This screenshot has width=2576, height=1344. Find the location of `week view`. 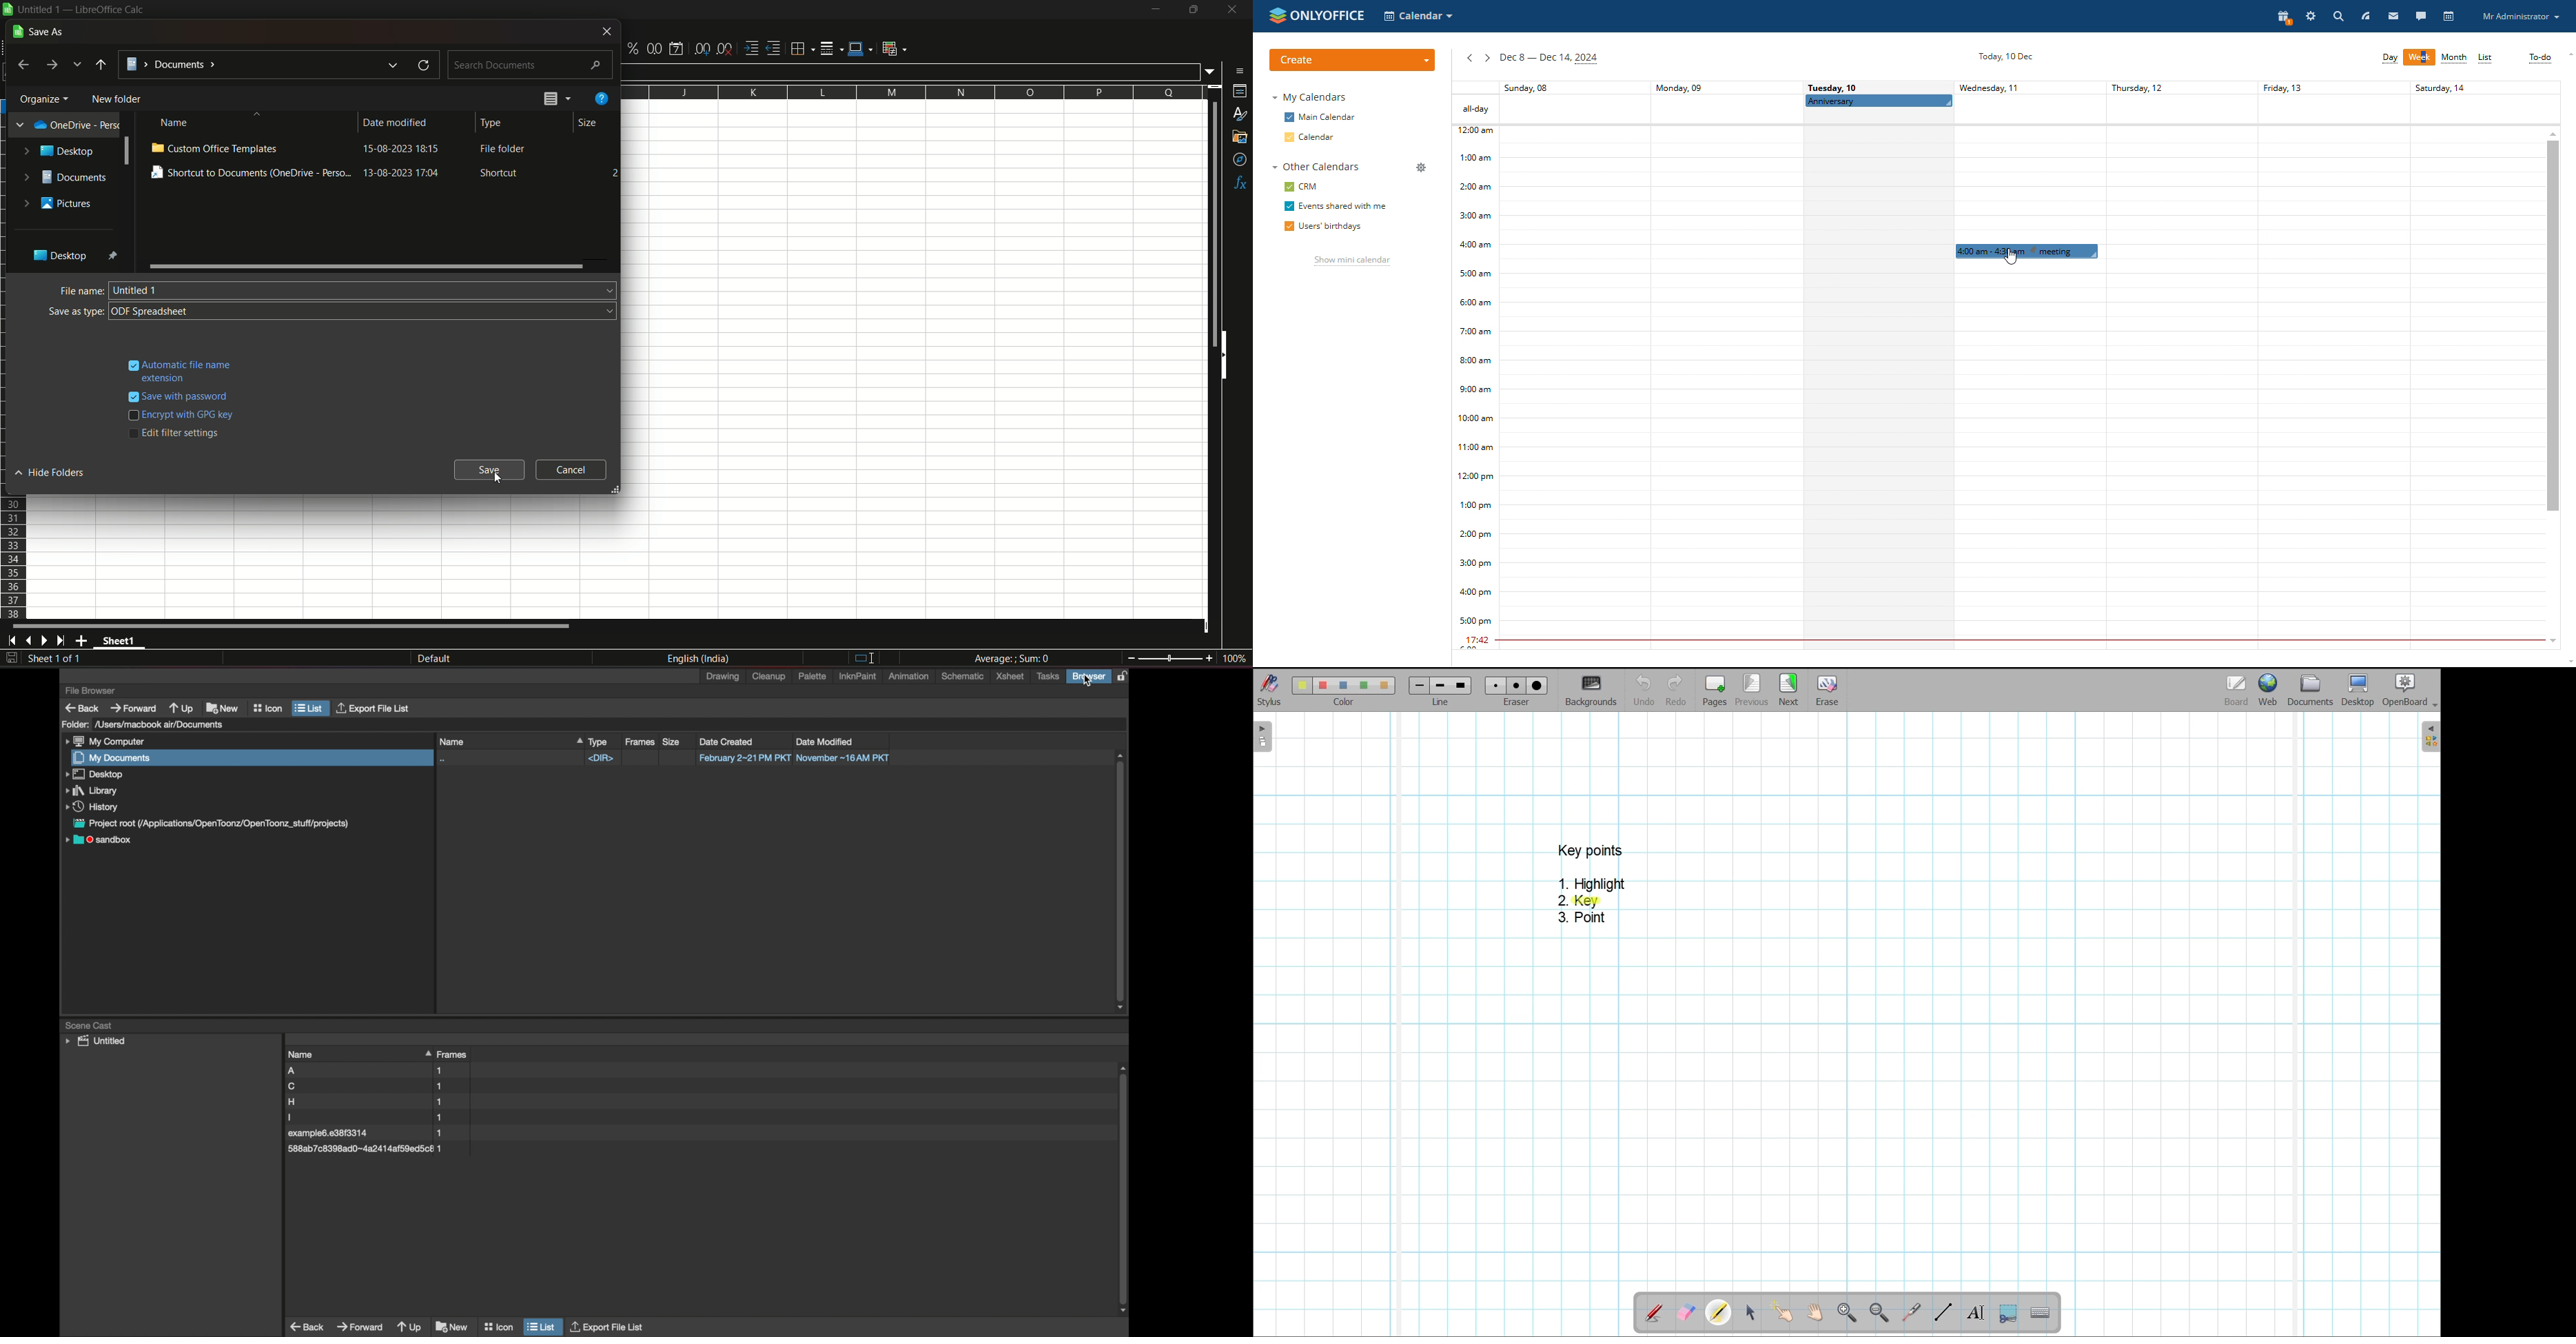

week view is located at coordinates (2420, 57).